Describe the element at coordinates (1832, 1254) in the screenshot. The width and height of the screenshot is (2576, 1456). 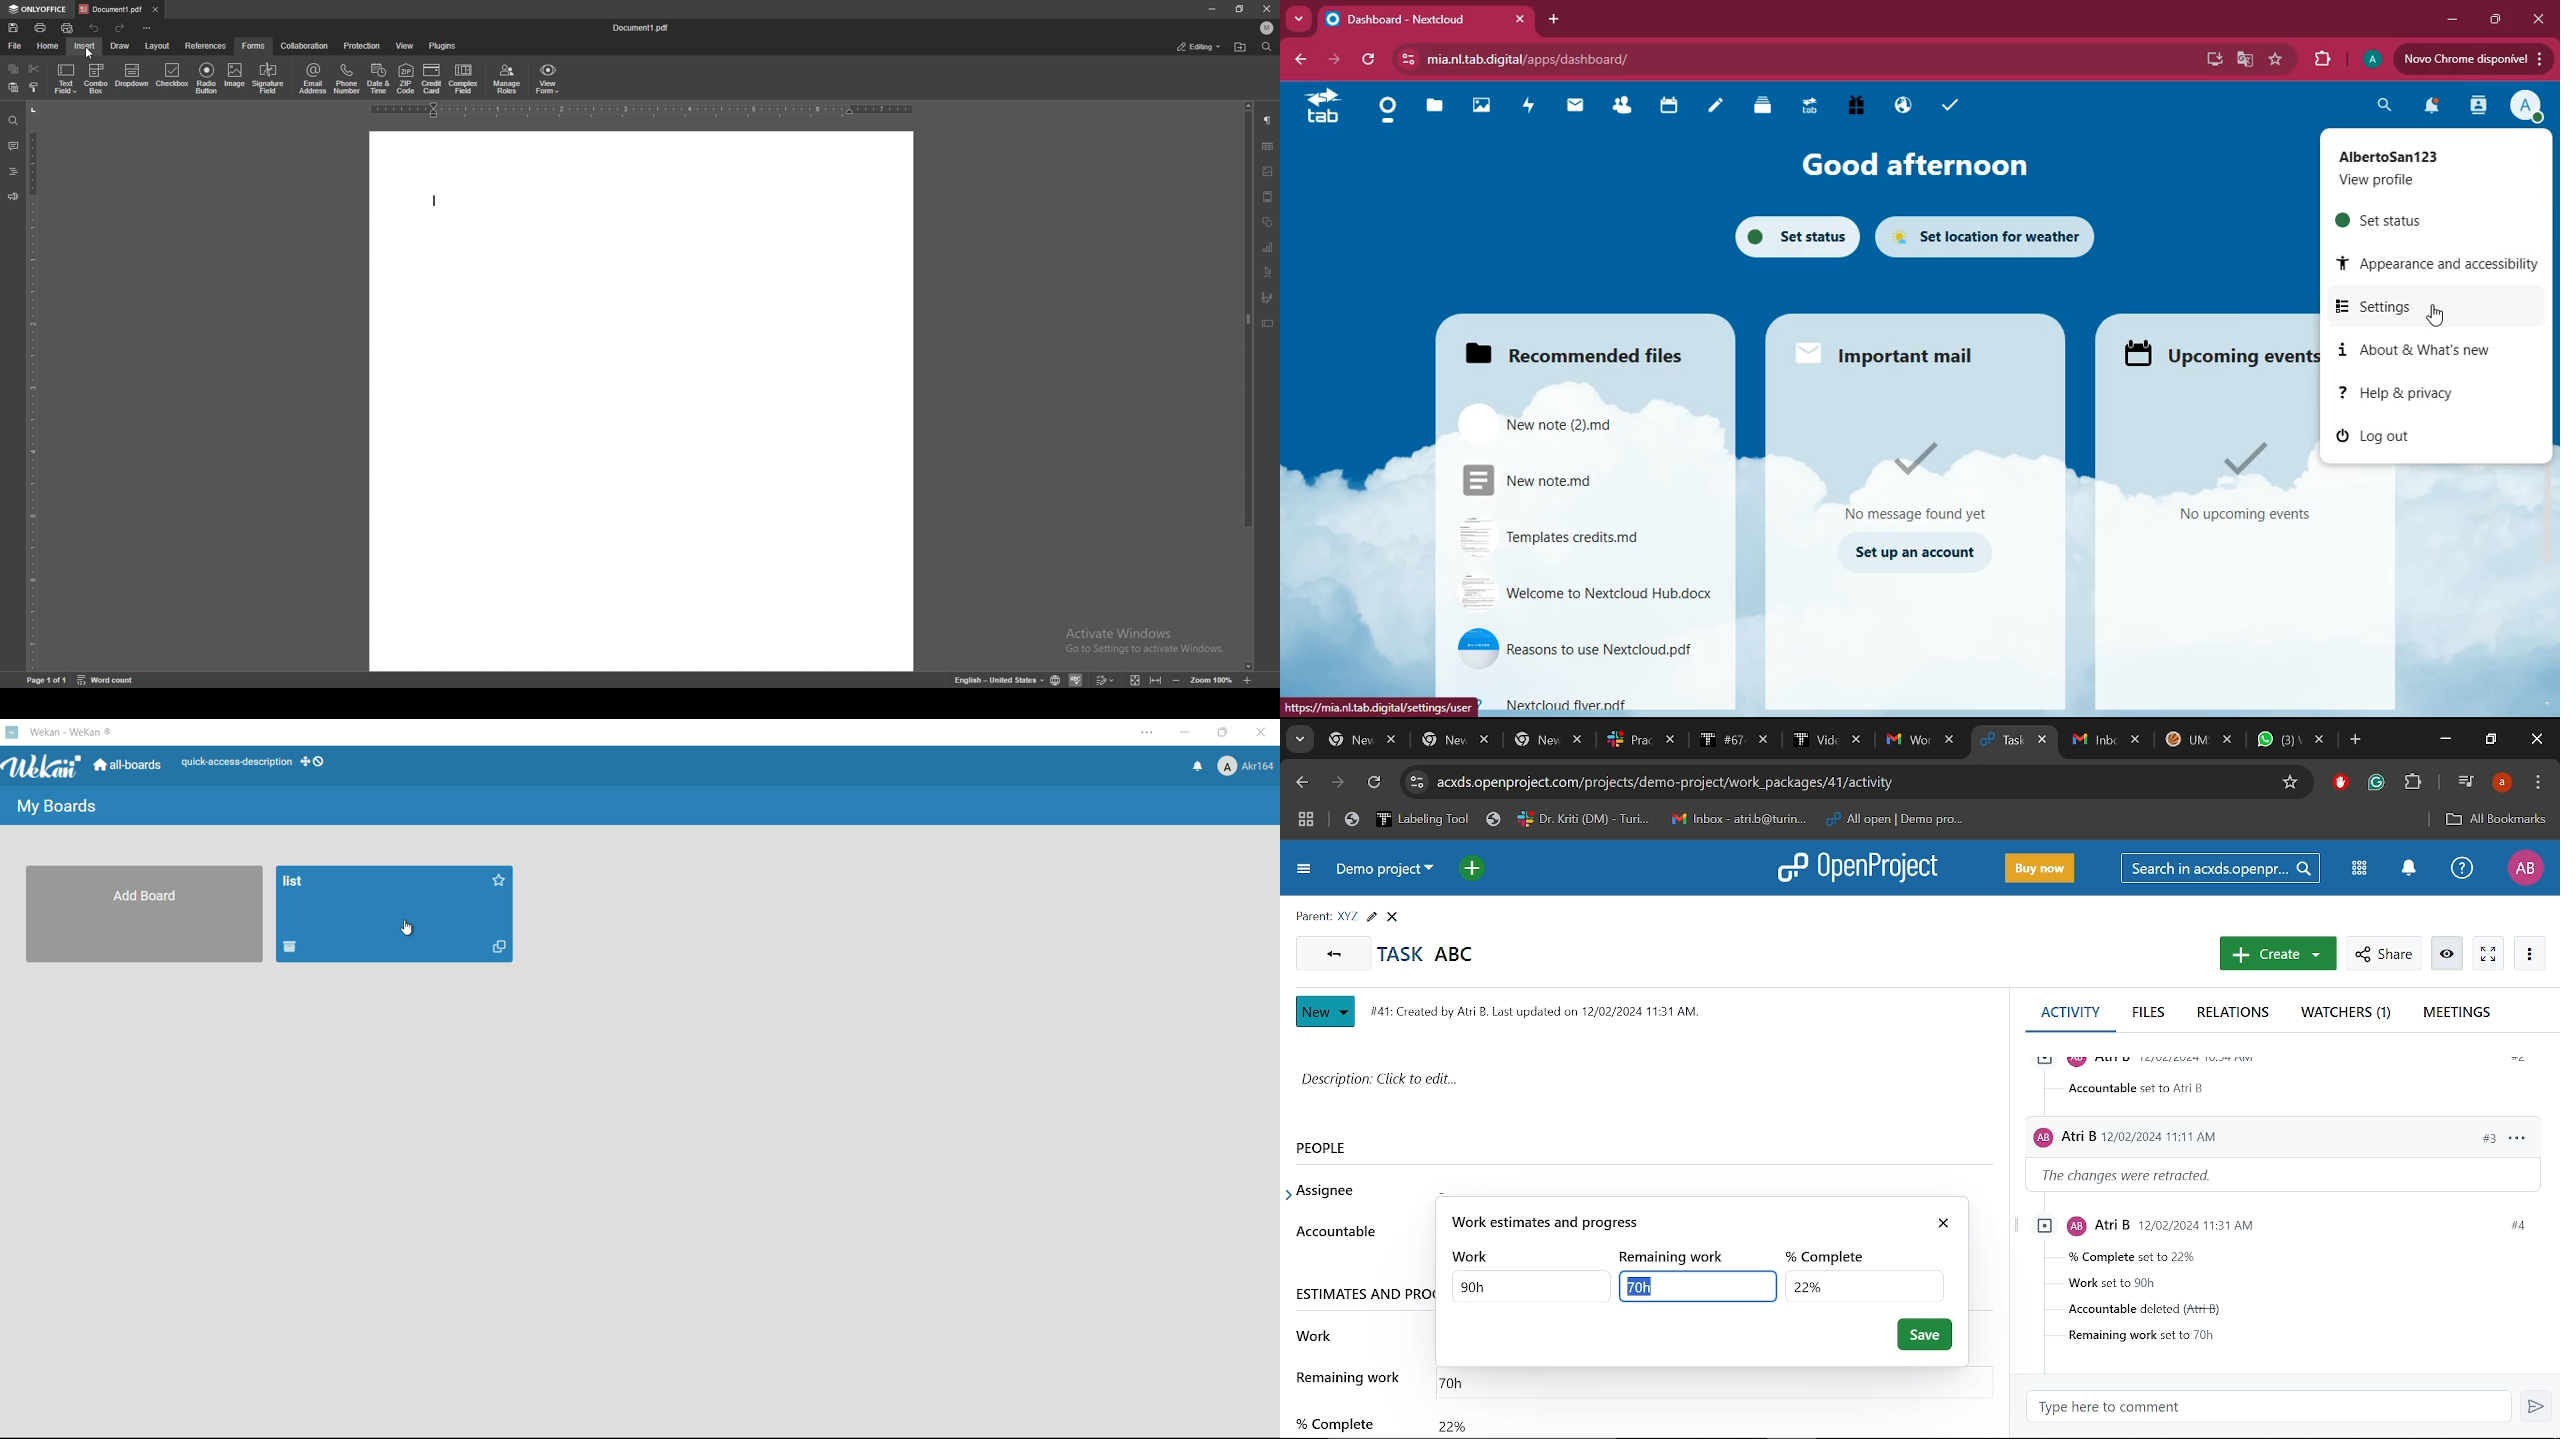
I see `% complete` at that location.